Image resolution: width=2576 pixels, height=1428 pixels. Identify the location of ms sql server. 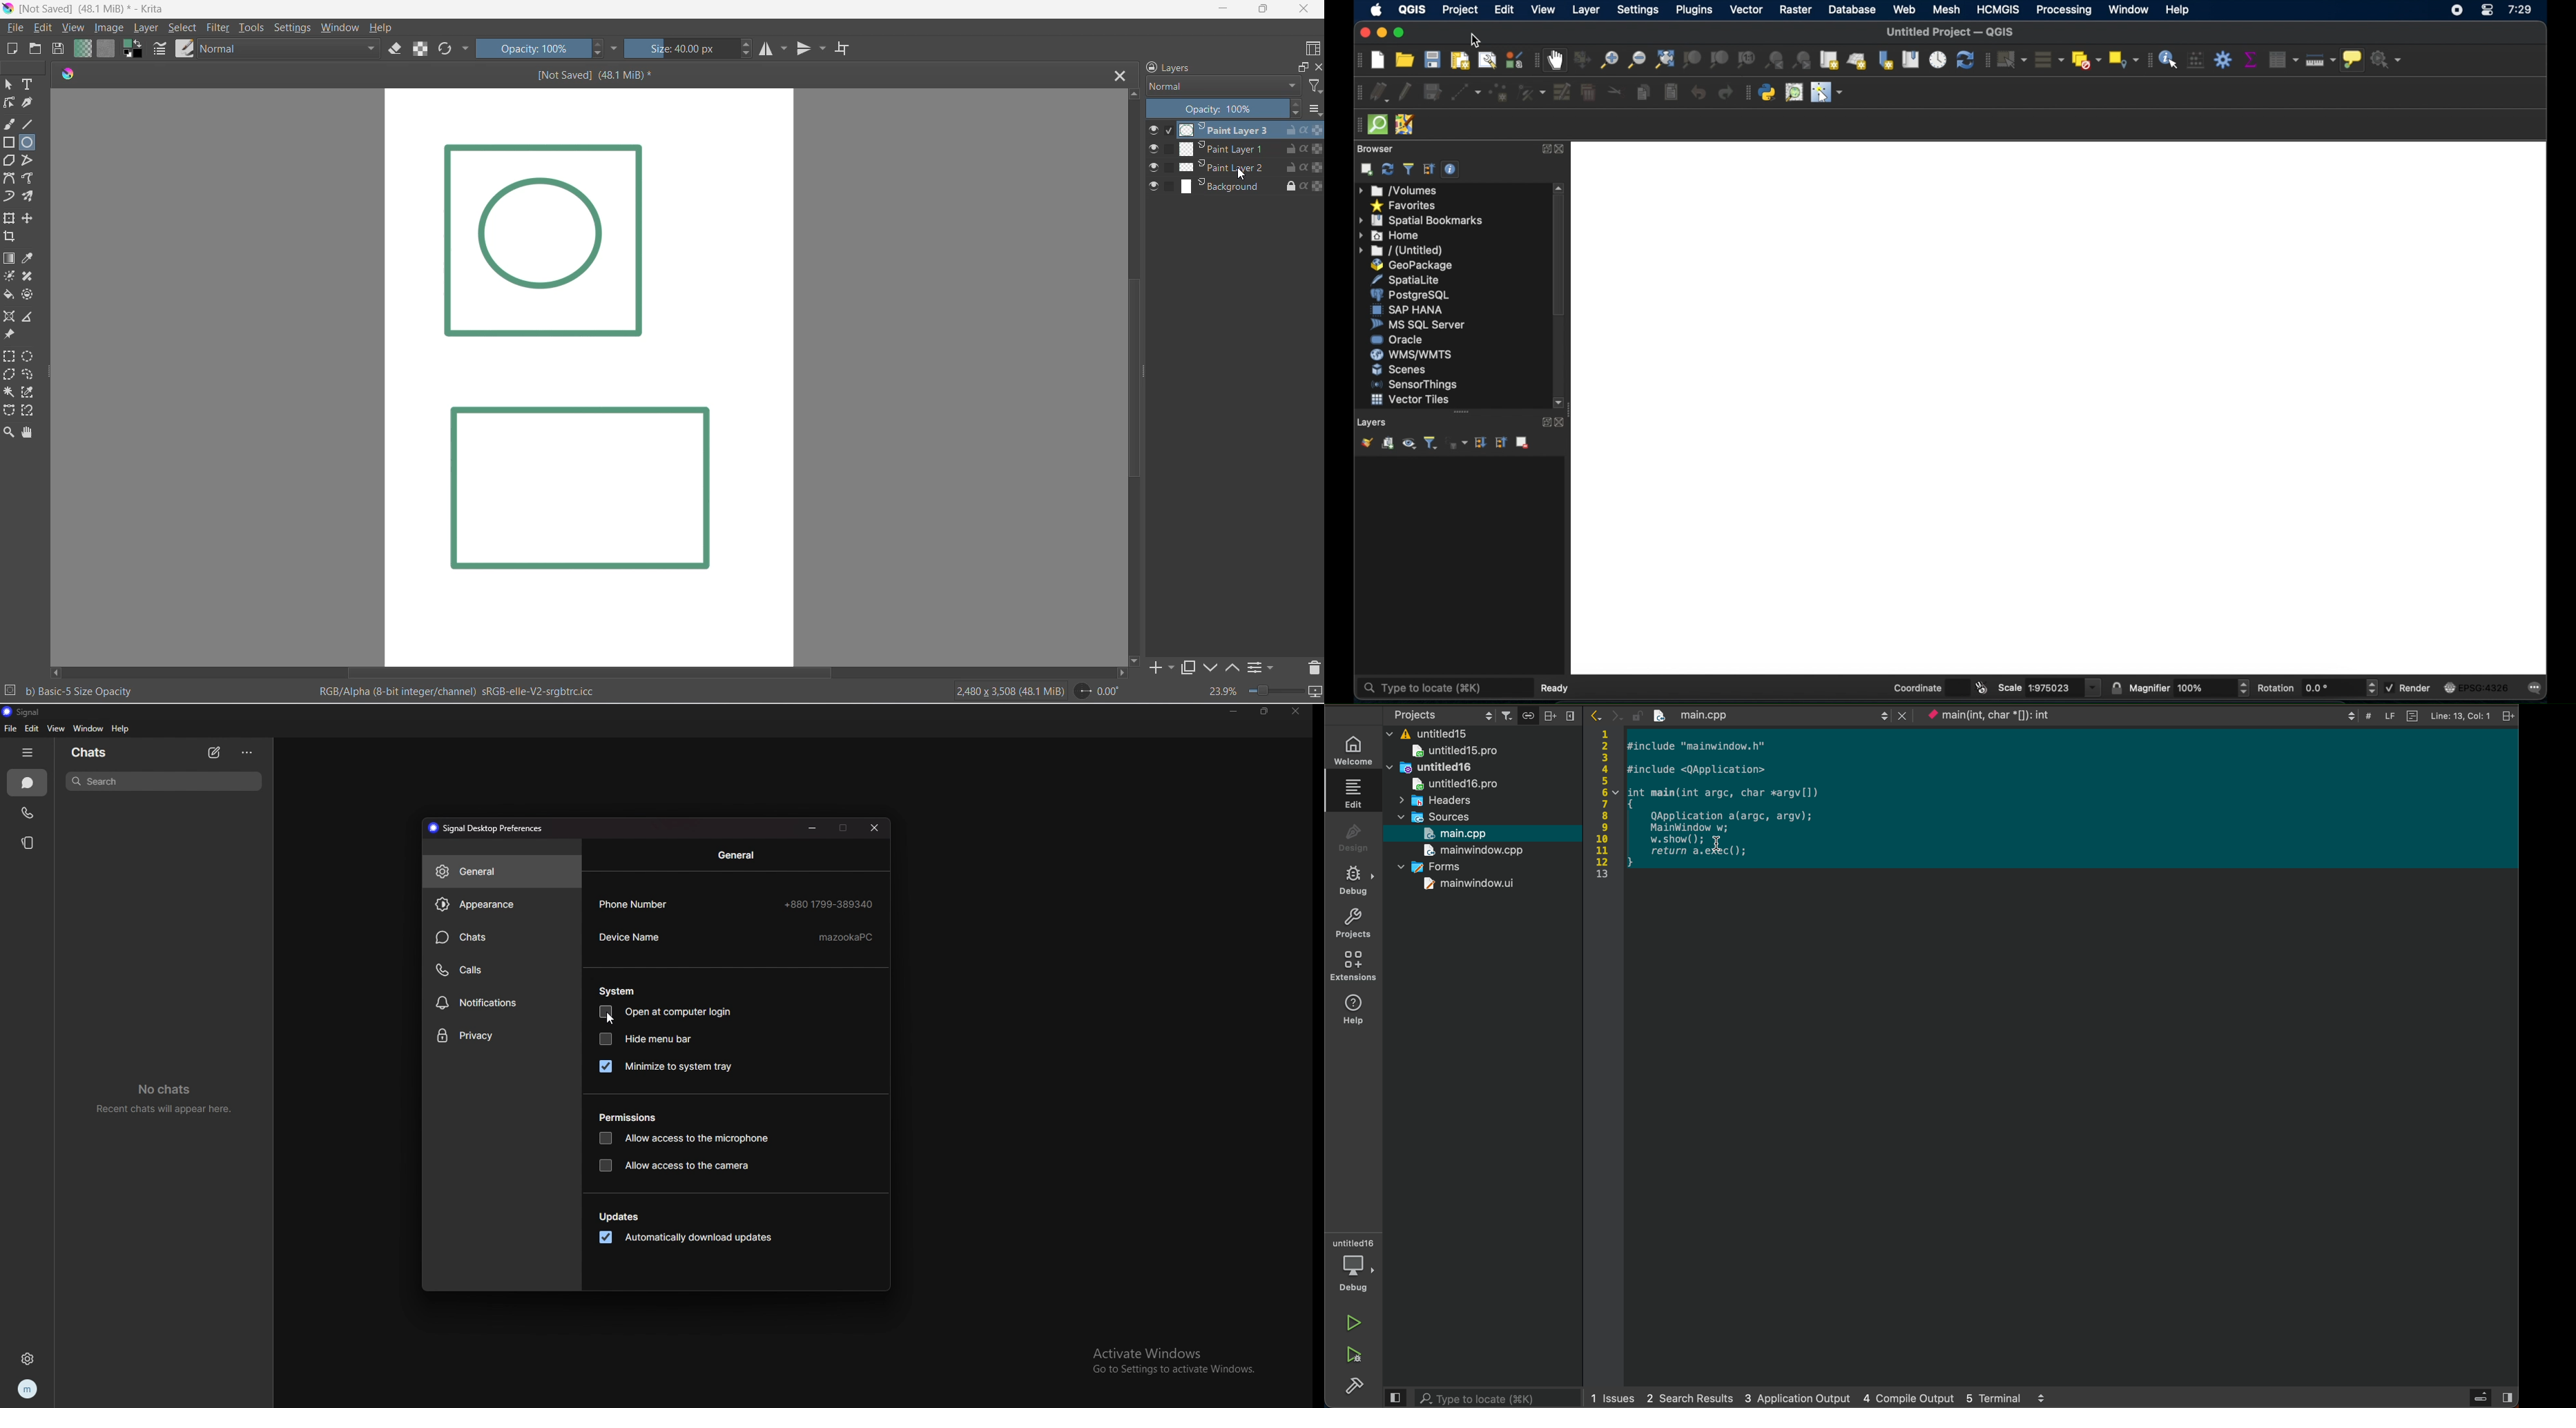
(1421, 325).